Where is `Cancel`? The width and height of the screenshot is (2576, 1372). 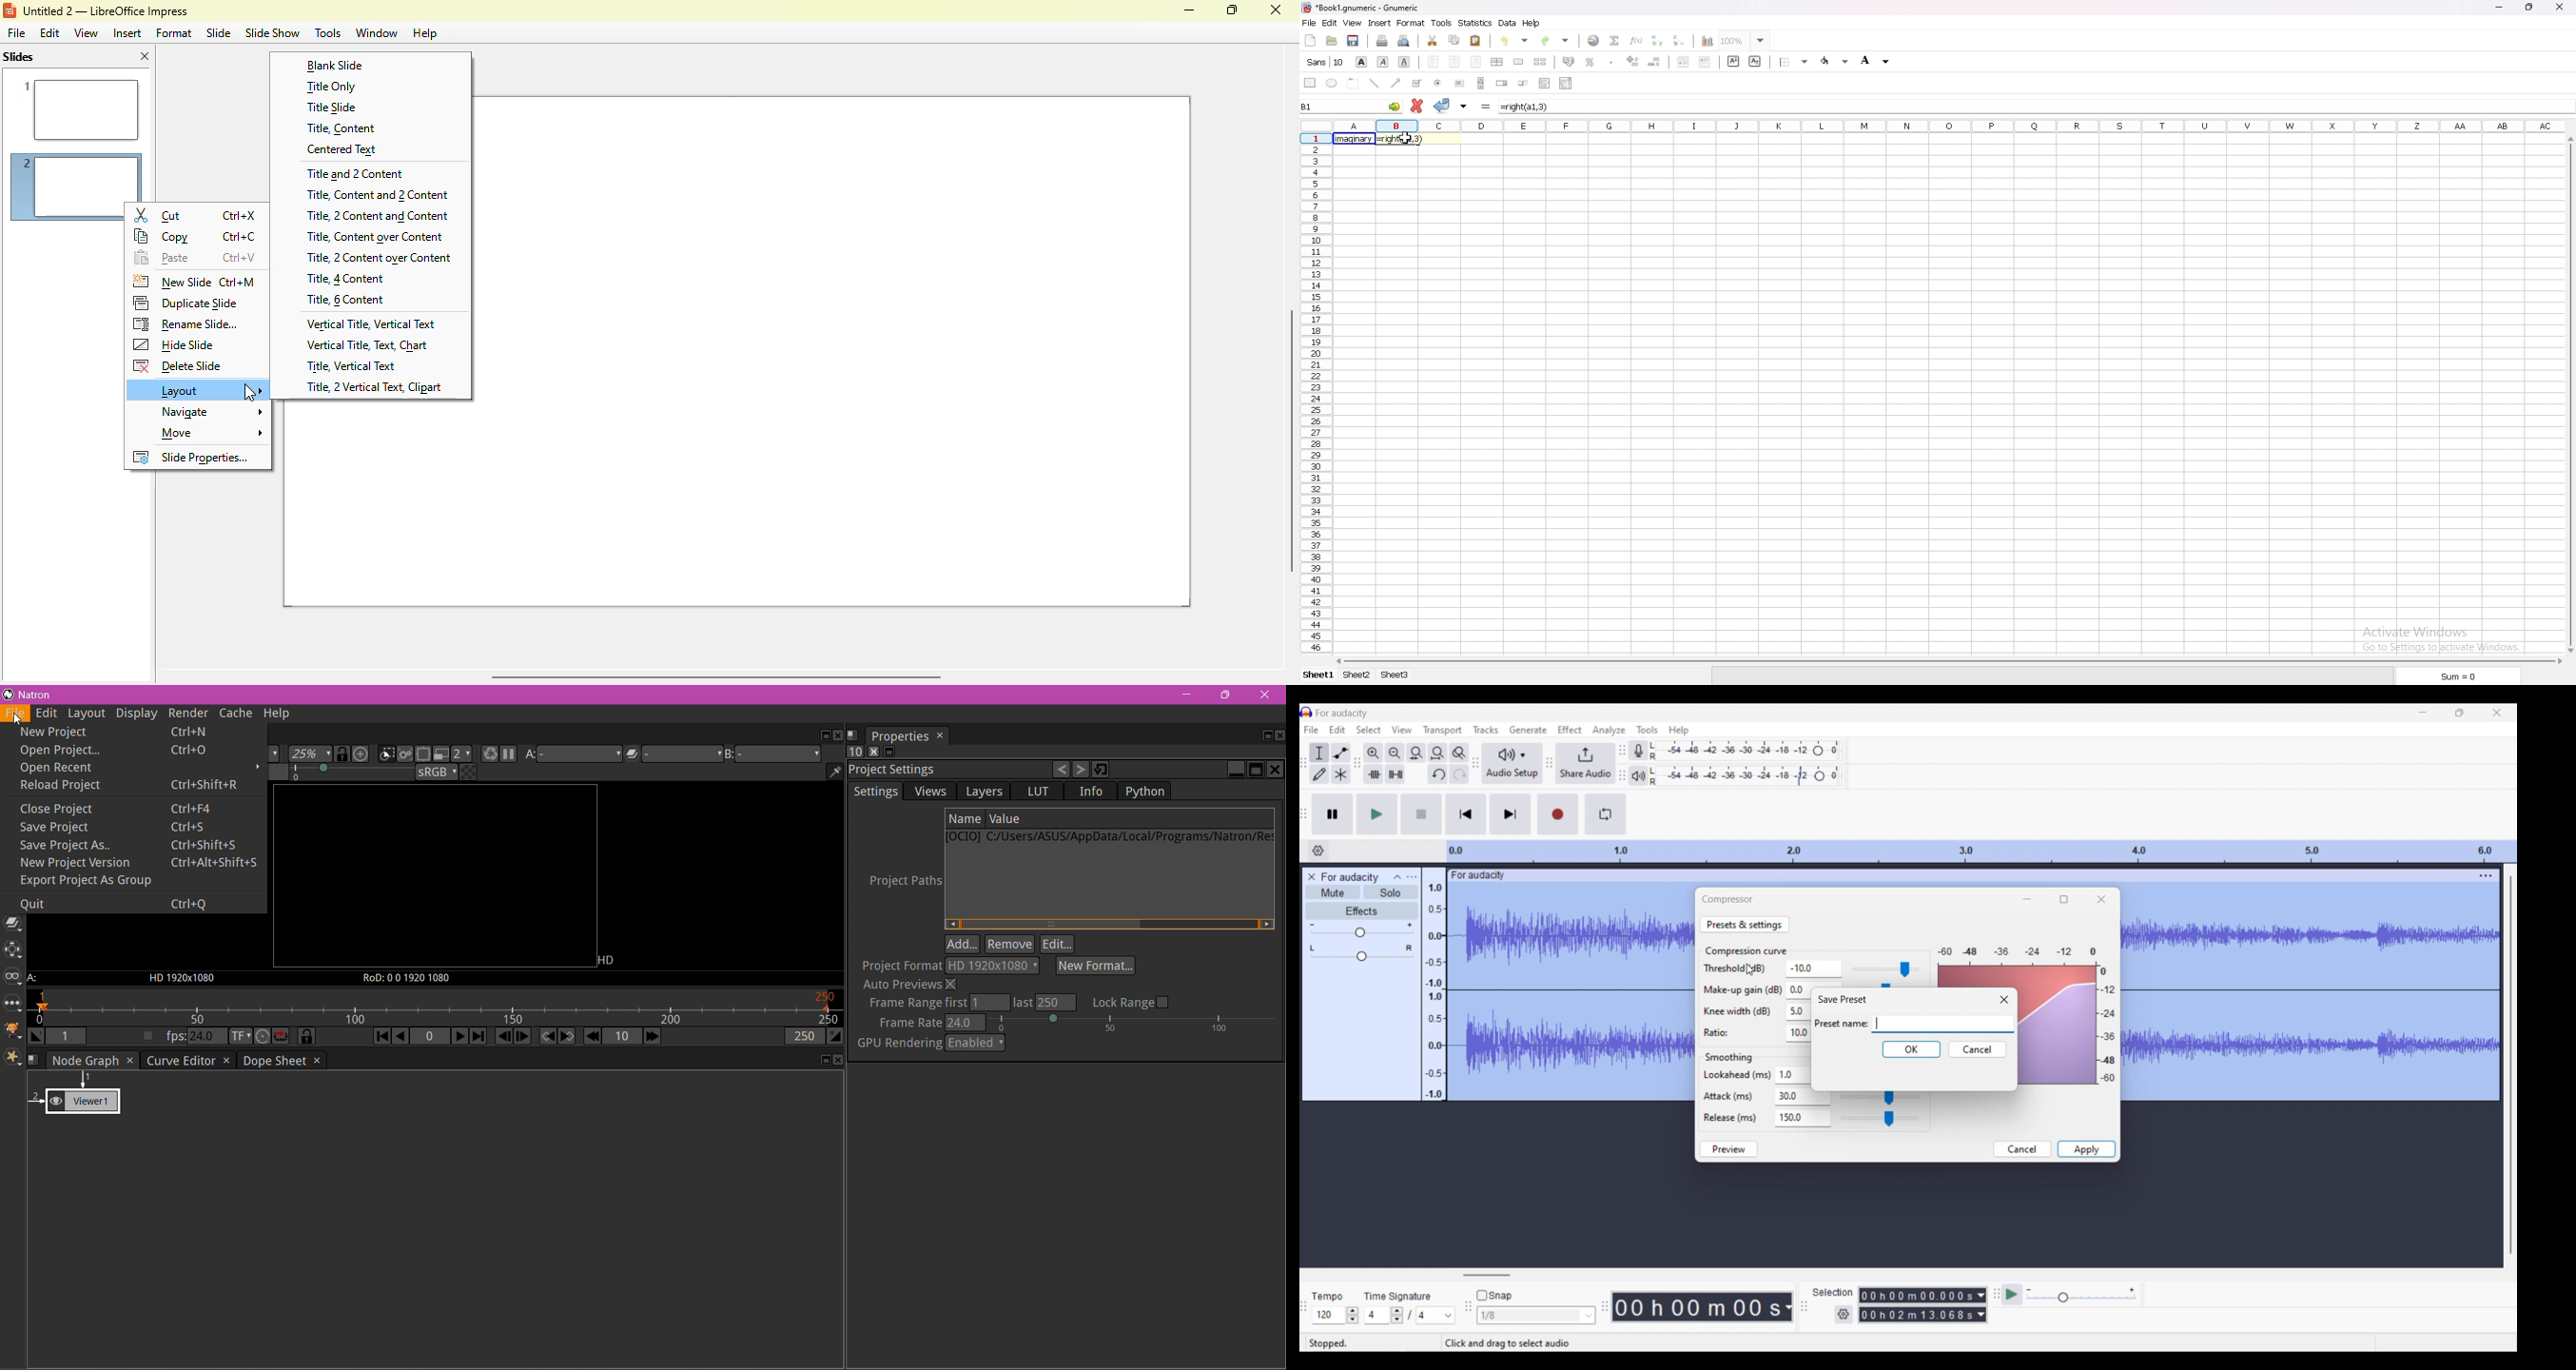
Cancel is located at coordinates (1977, 1049).